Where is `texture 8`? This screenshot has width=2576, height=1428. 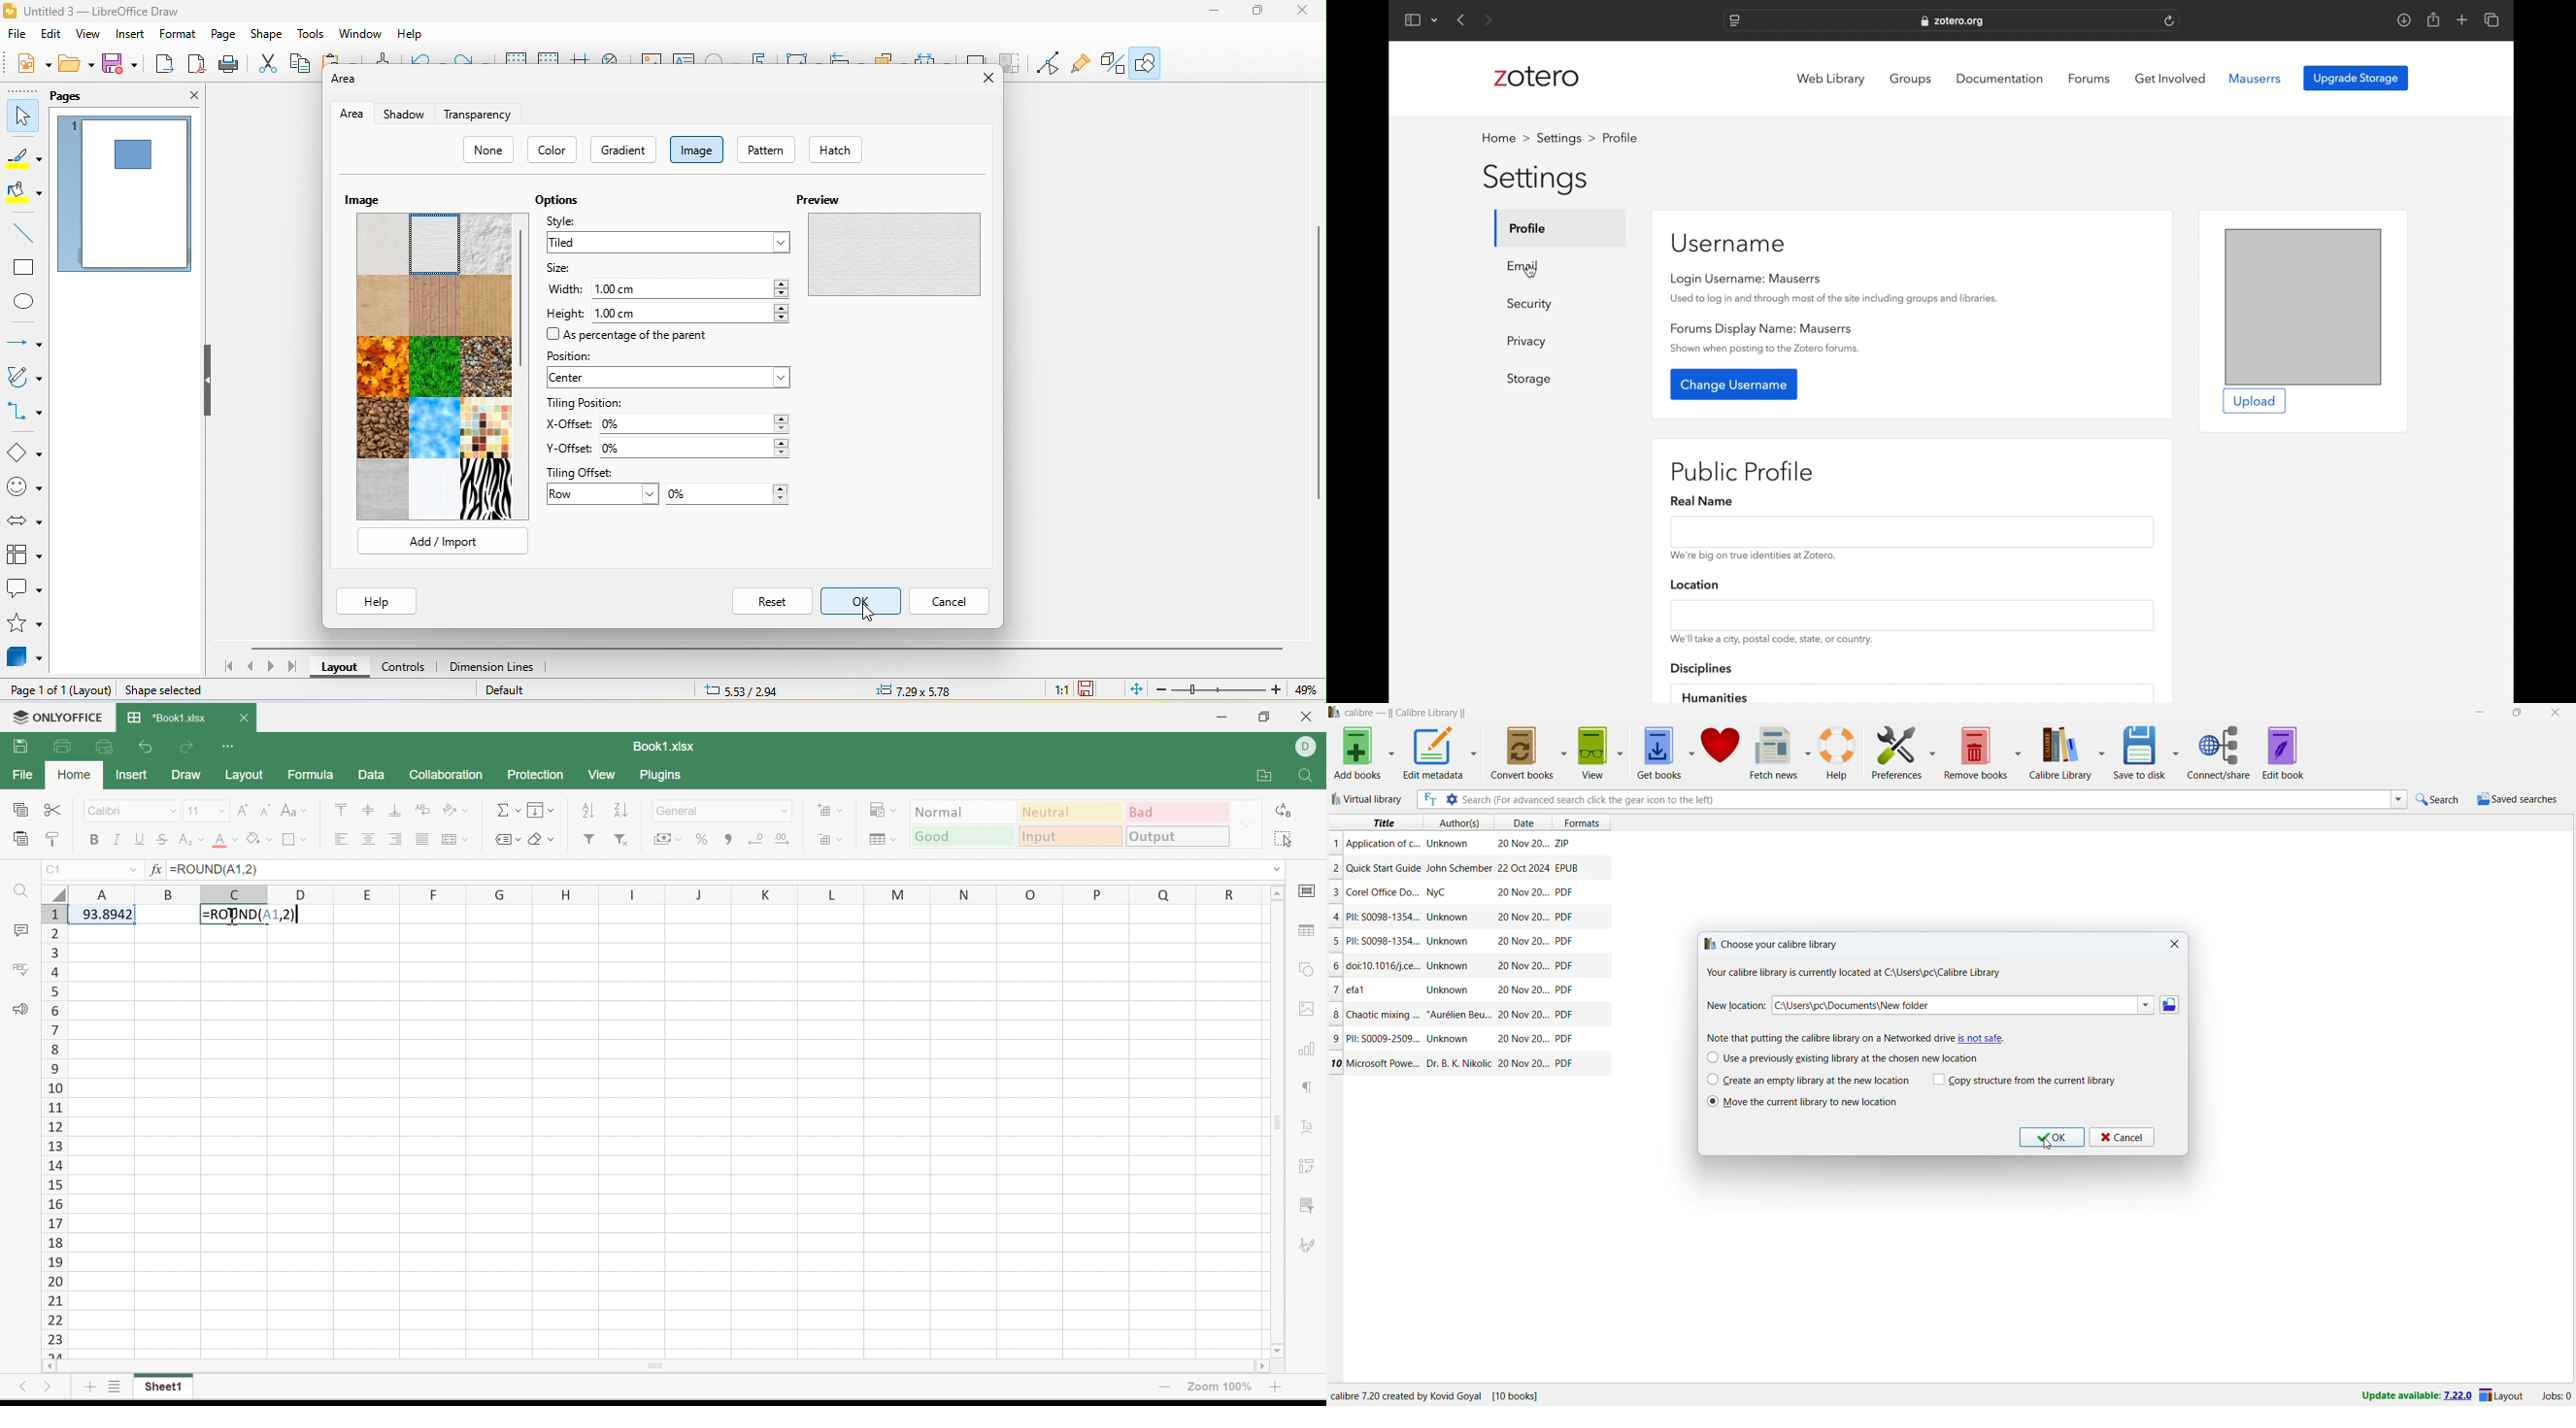
texture 8 is located at coordinates (436, 367).